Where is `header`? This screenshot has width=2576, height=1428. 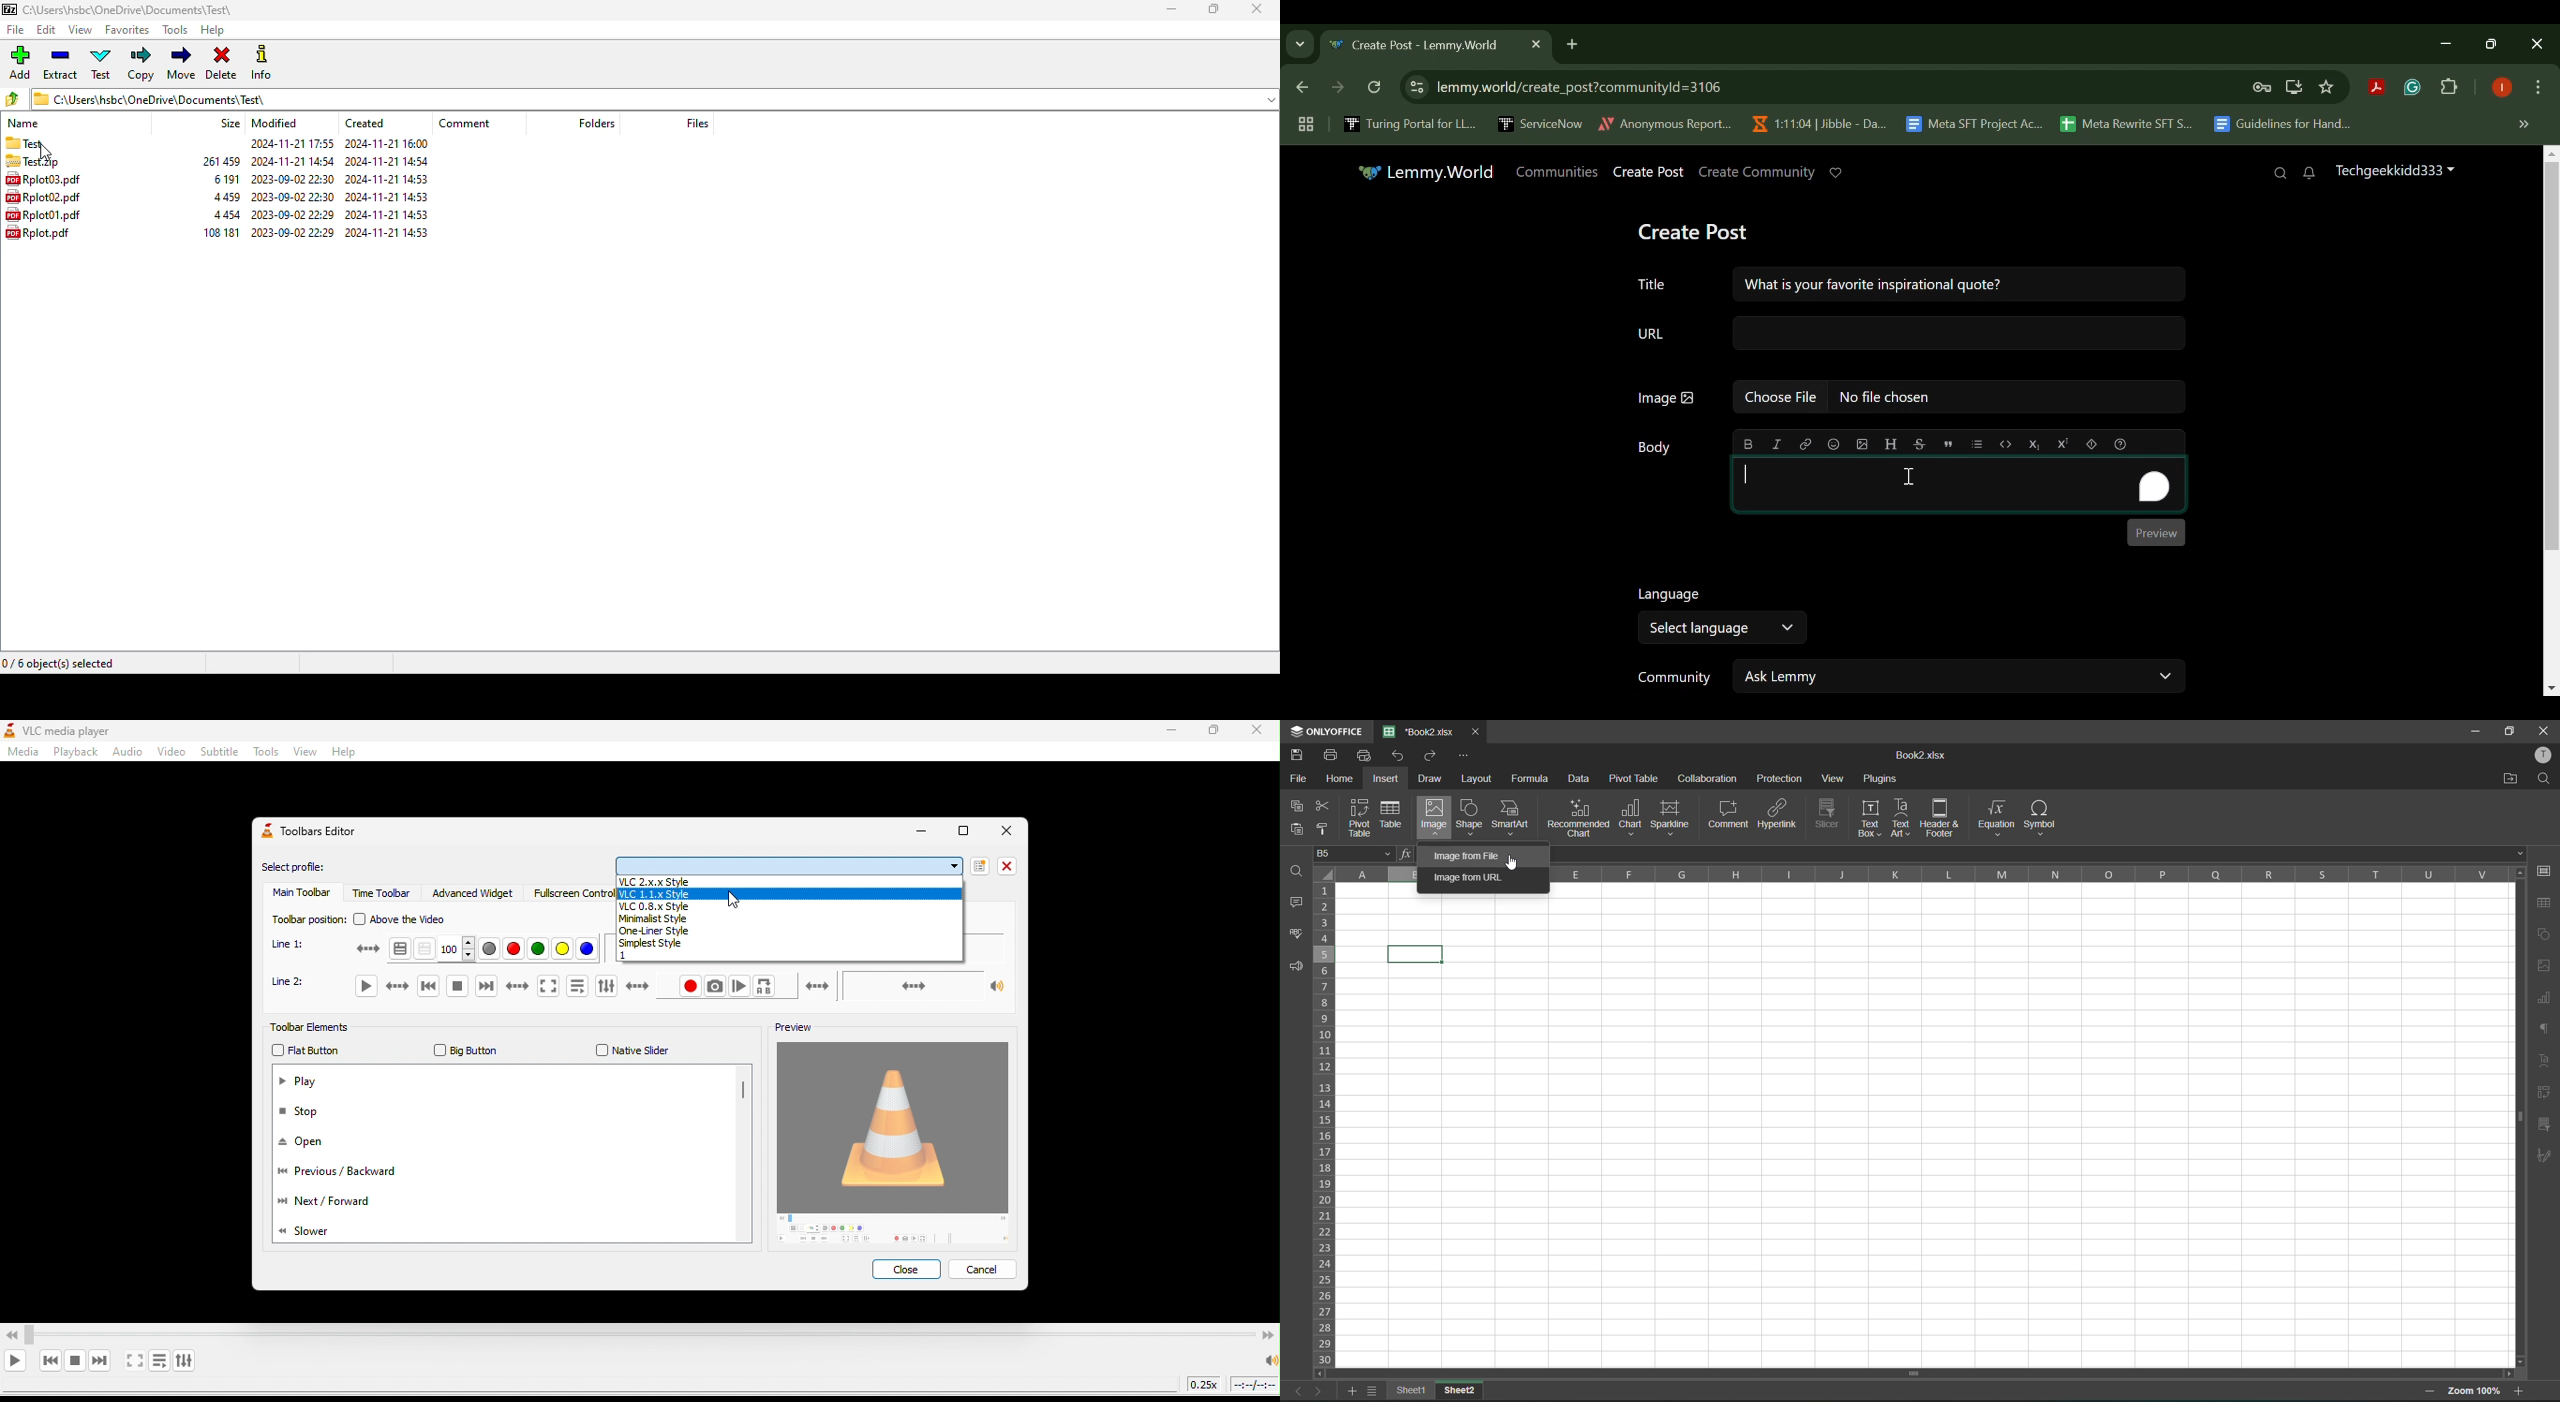
header is located at coordinates (1890, 444).